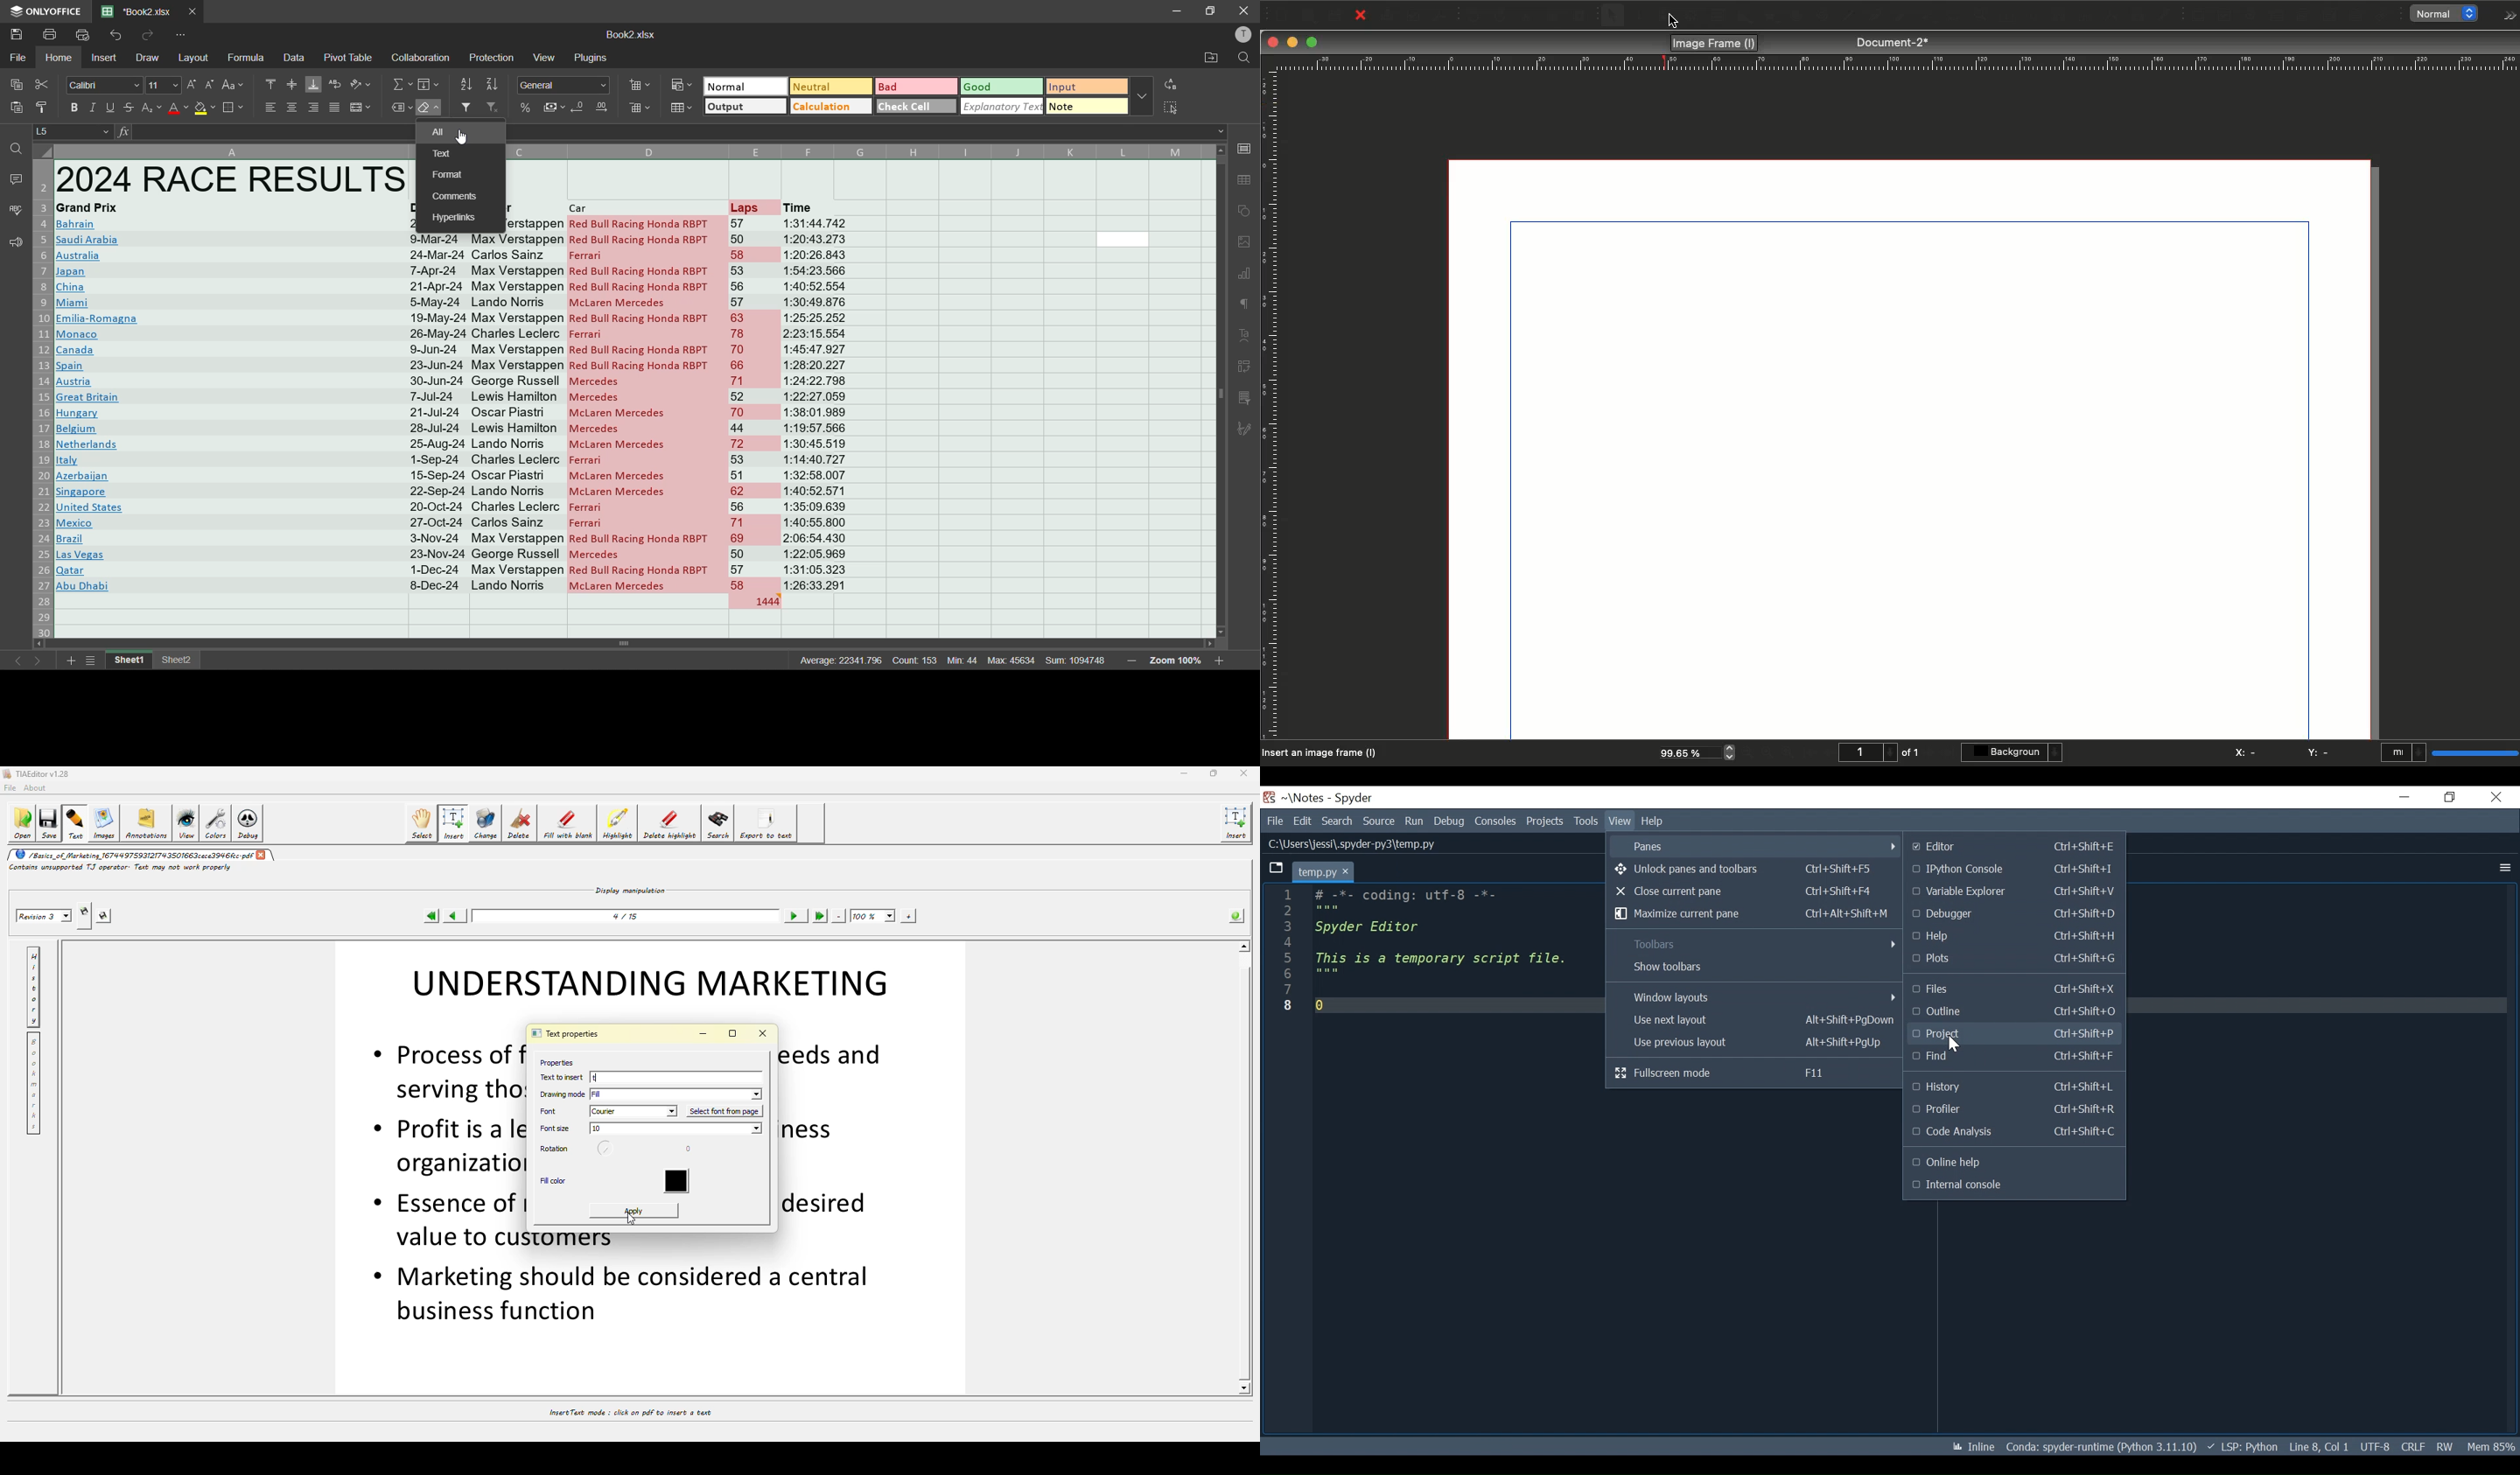 This screenshot has width=2520, height=1484. I want to click on New, so click(1279, 13).